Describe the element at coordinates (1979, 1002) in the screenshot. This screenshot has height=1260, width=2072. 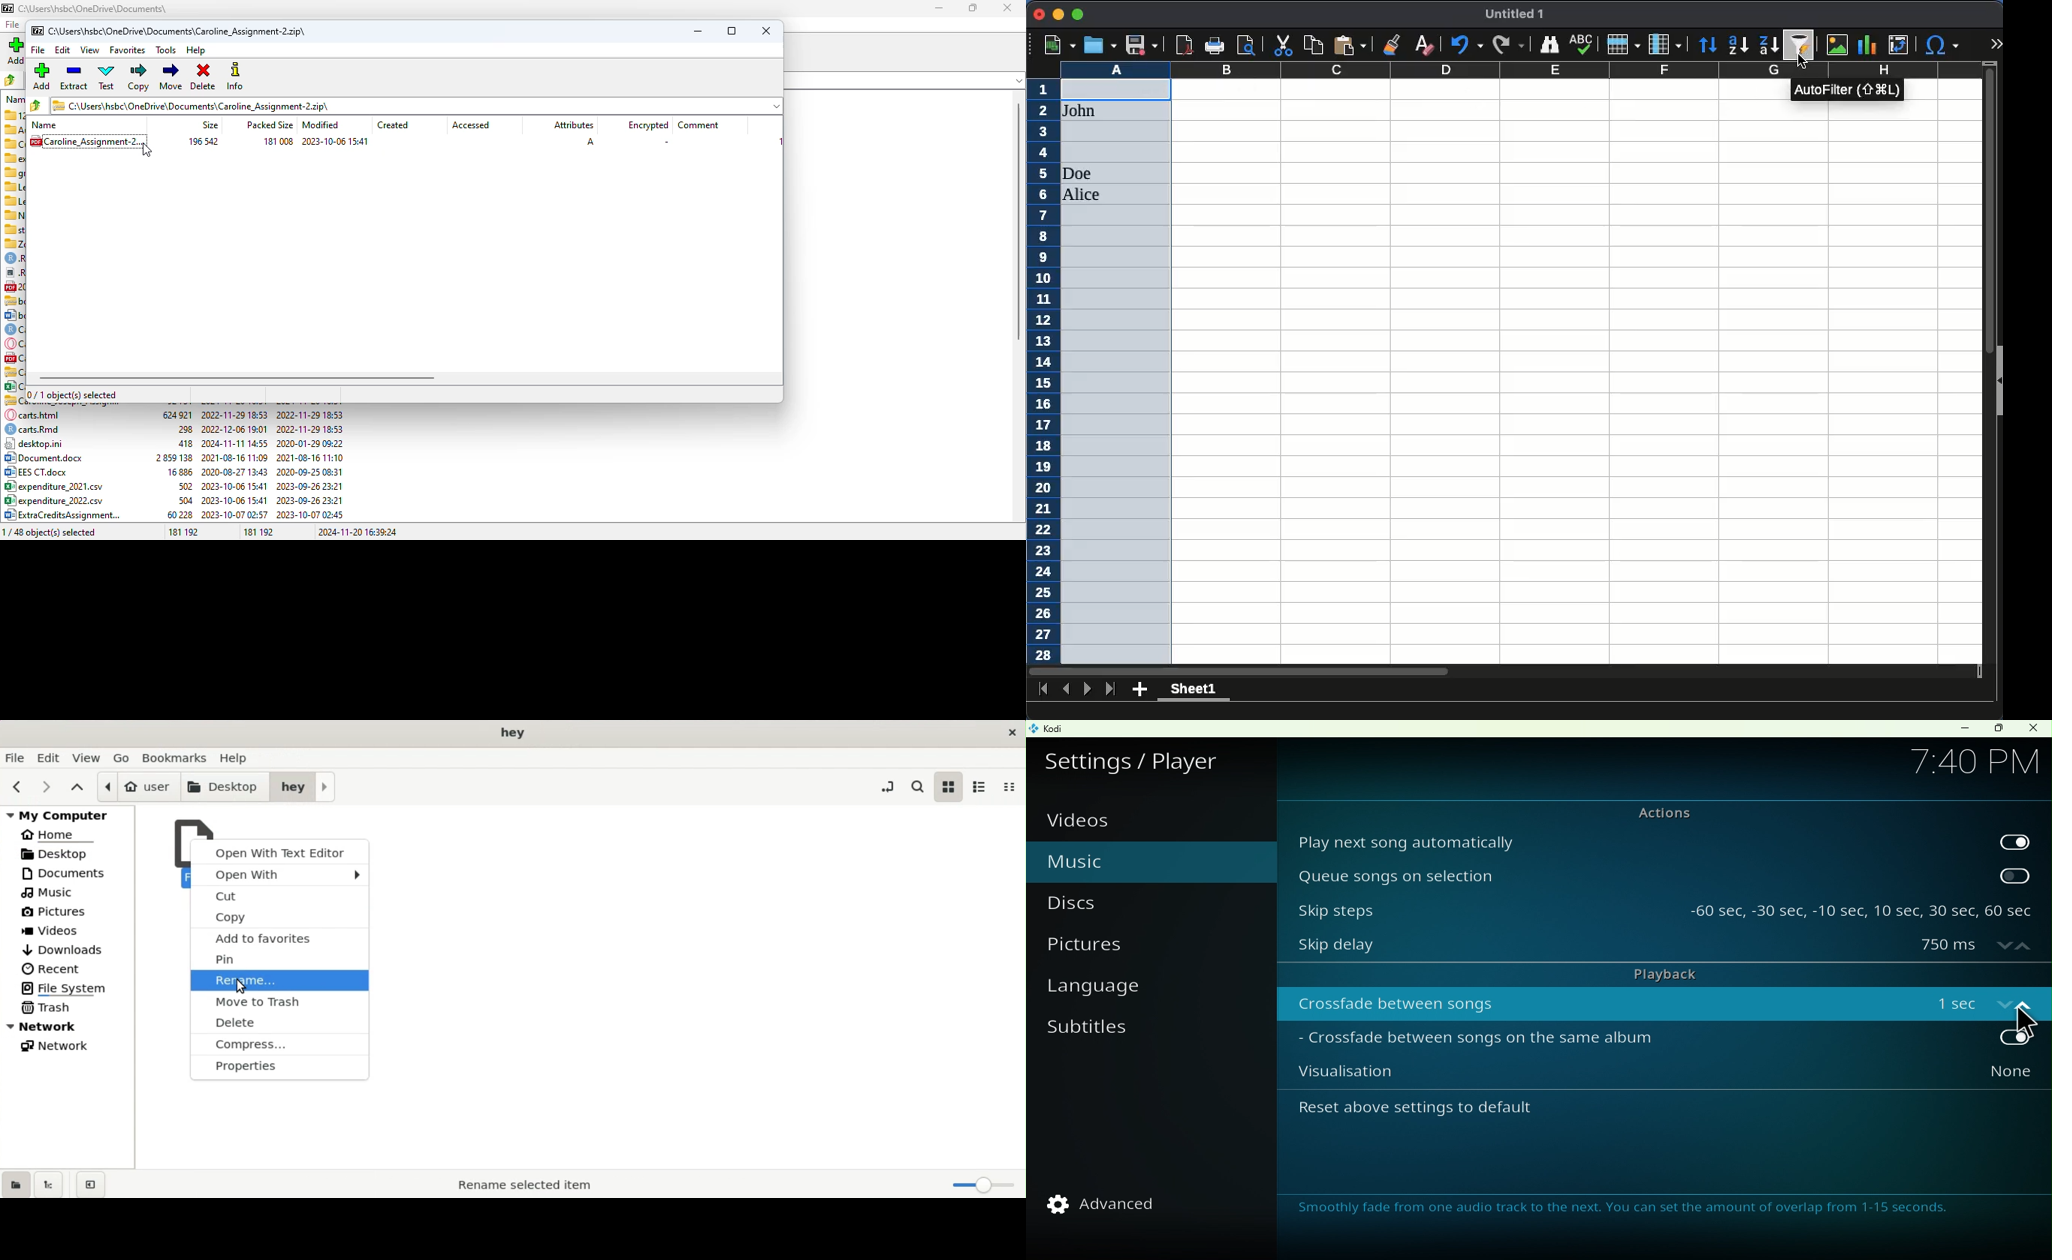
I see `on/off toggle` at that location.